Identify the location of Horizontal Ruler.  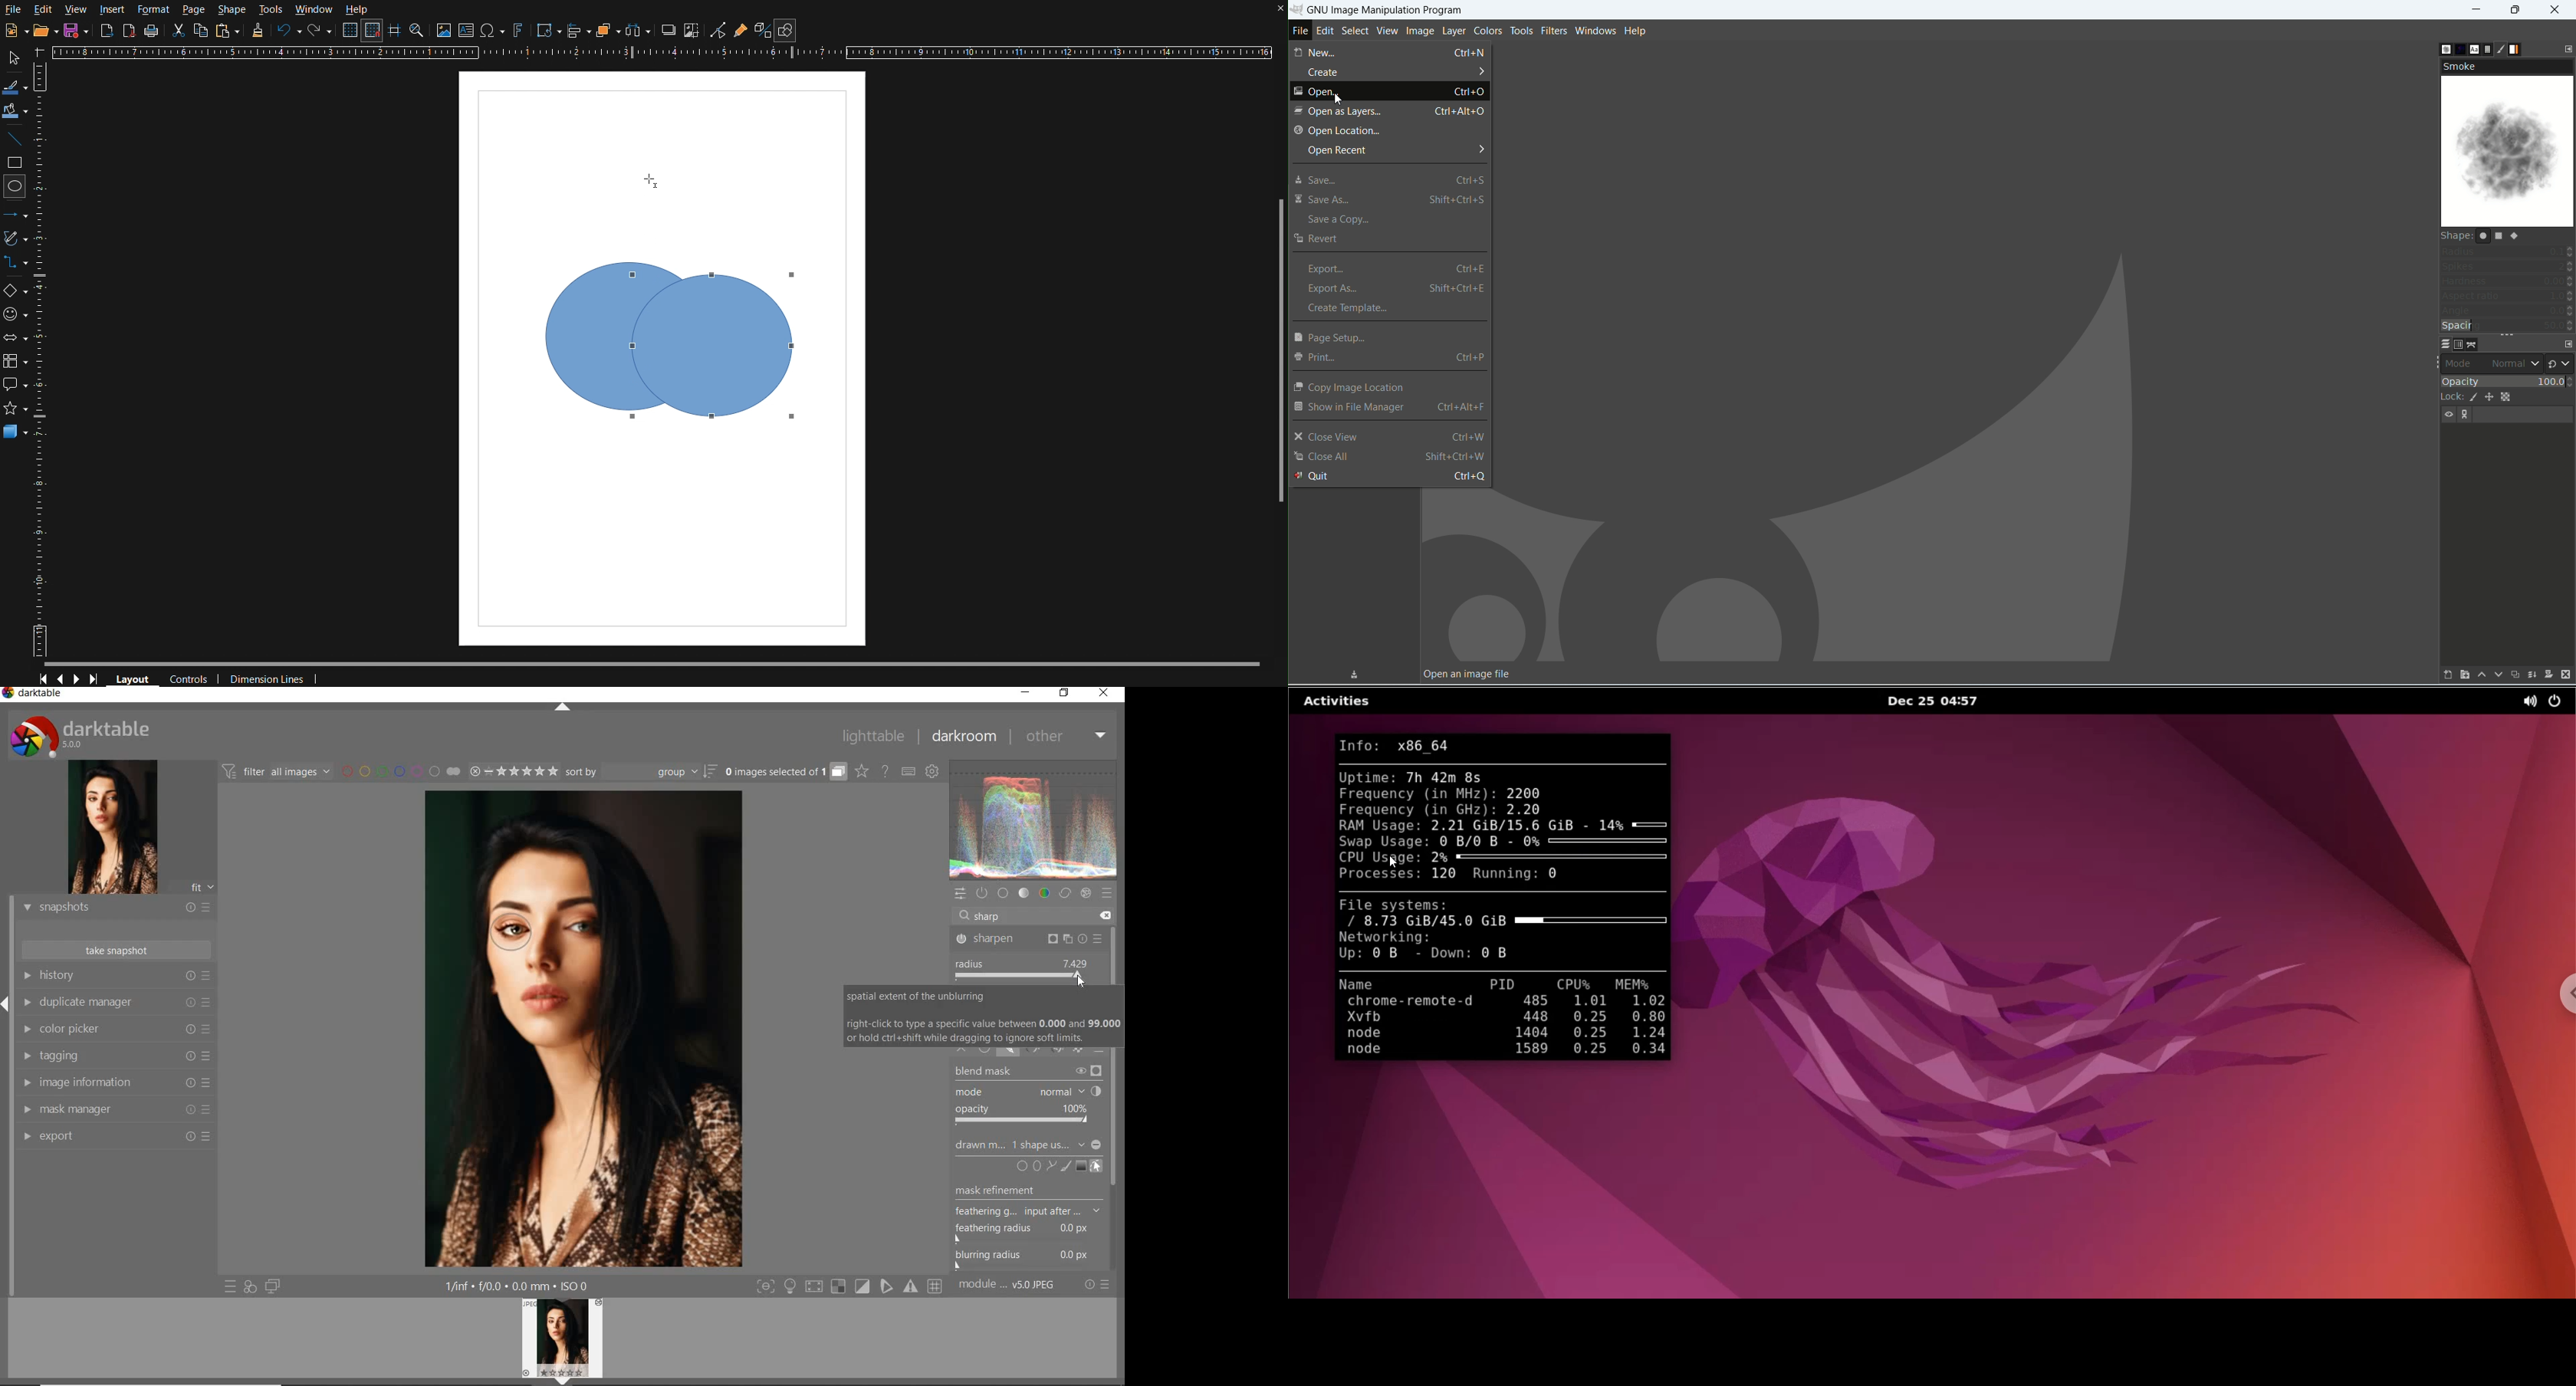
(668, 53).